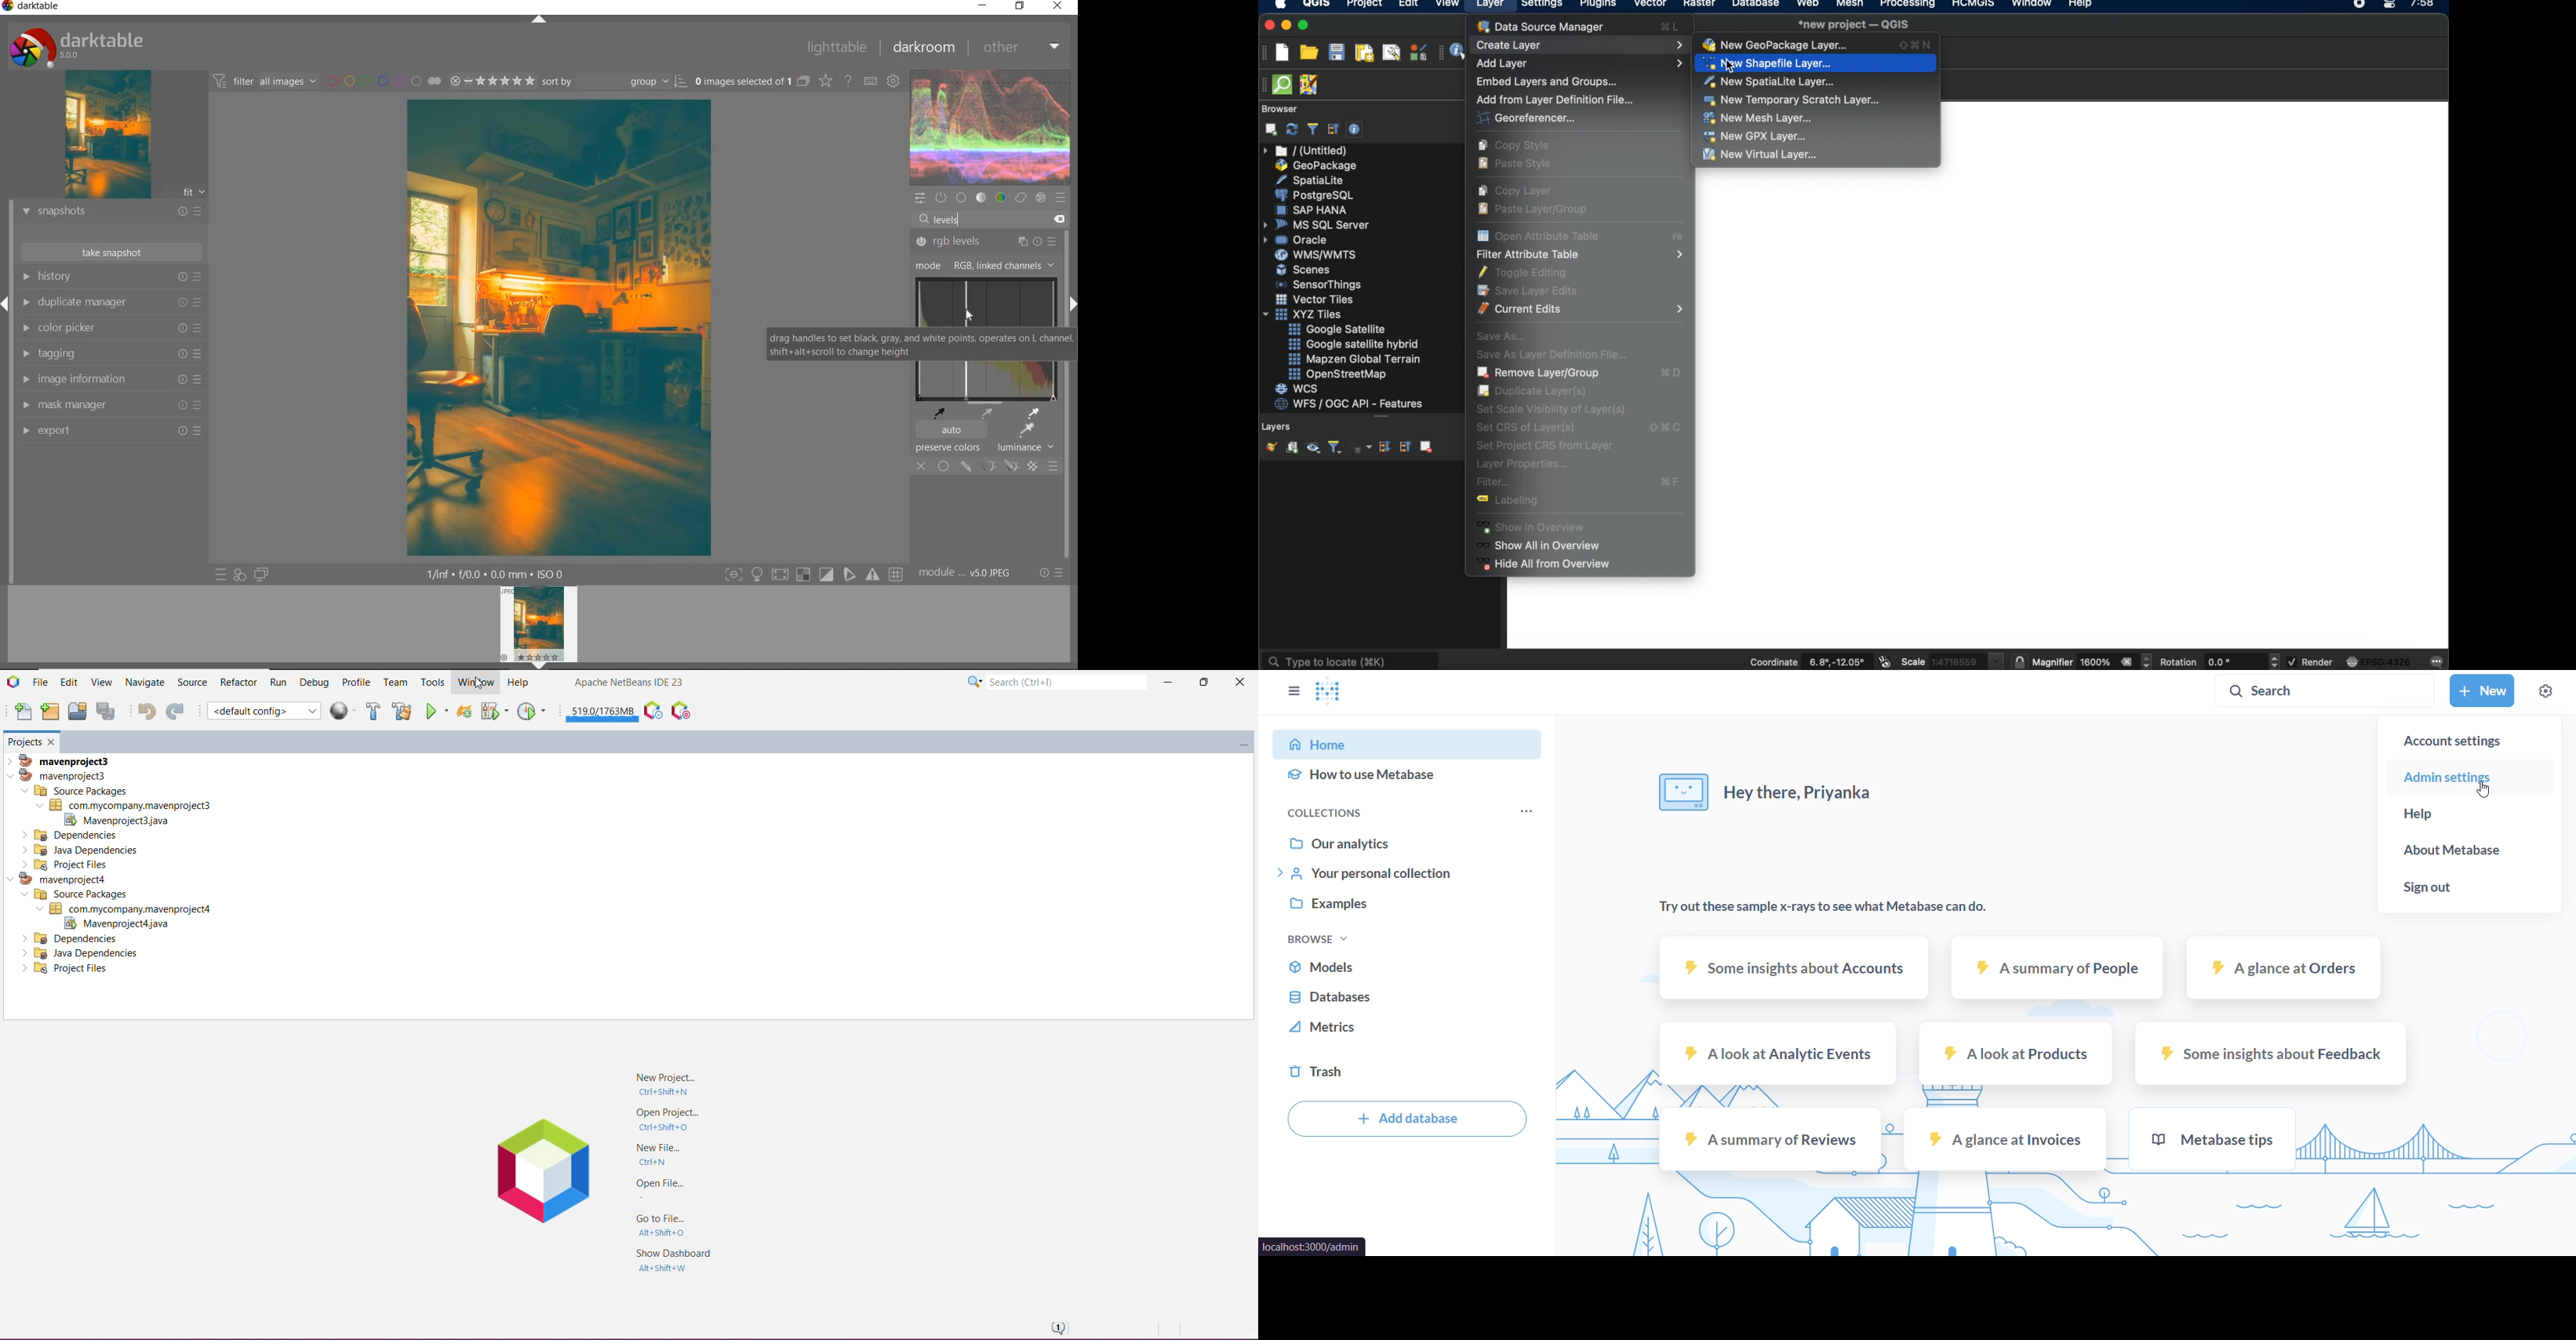 The image size is (2576, 1344). Describe the element at coordinates (1576, 481) in the screenshot. I see `filter` at that location.